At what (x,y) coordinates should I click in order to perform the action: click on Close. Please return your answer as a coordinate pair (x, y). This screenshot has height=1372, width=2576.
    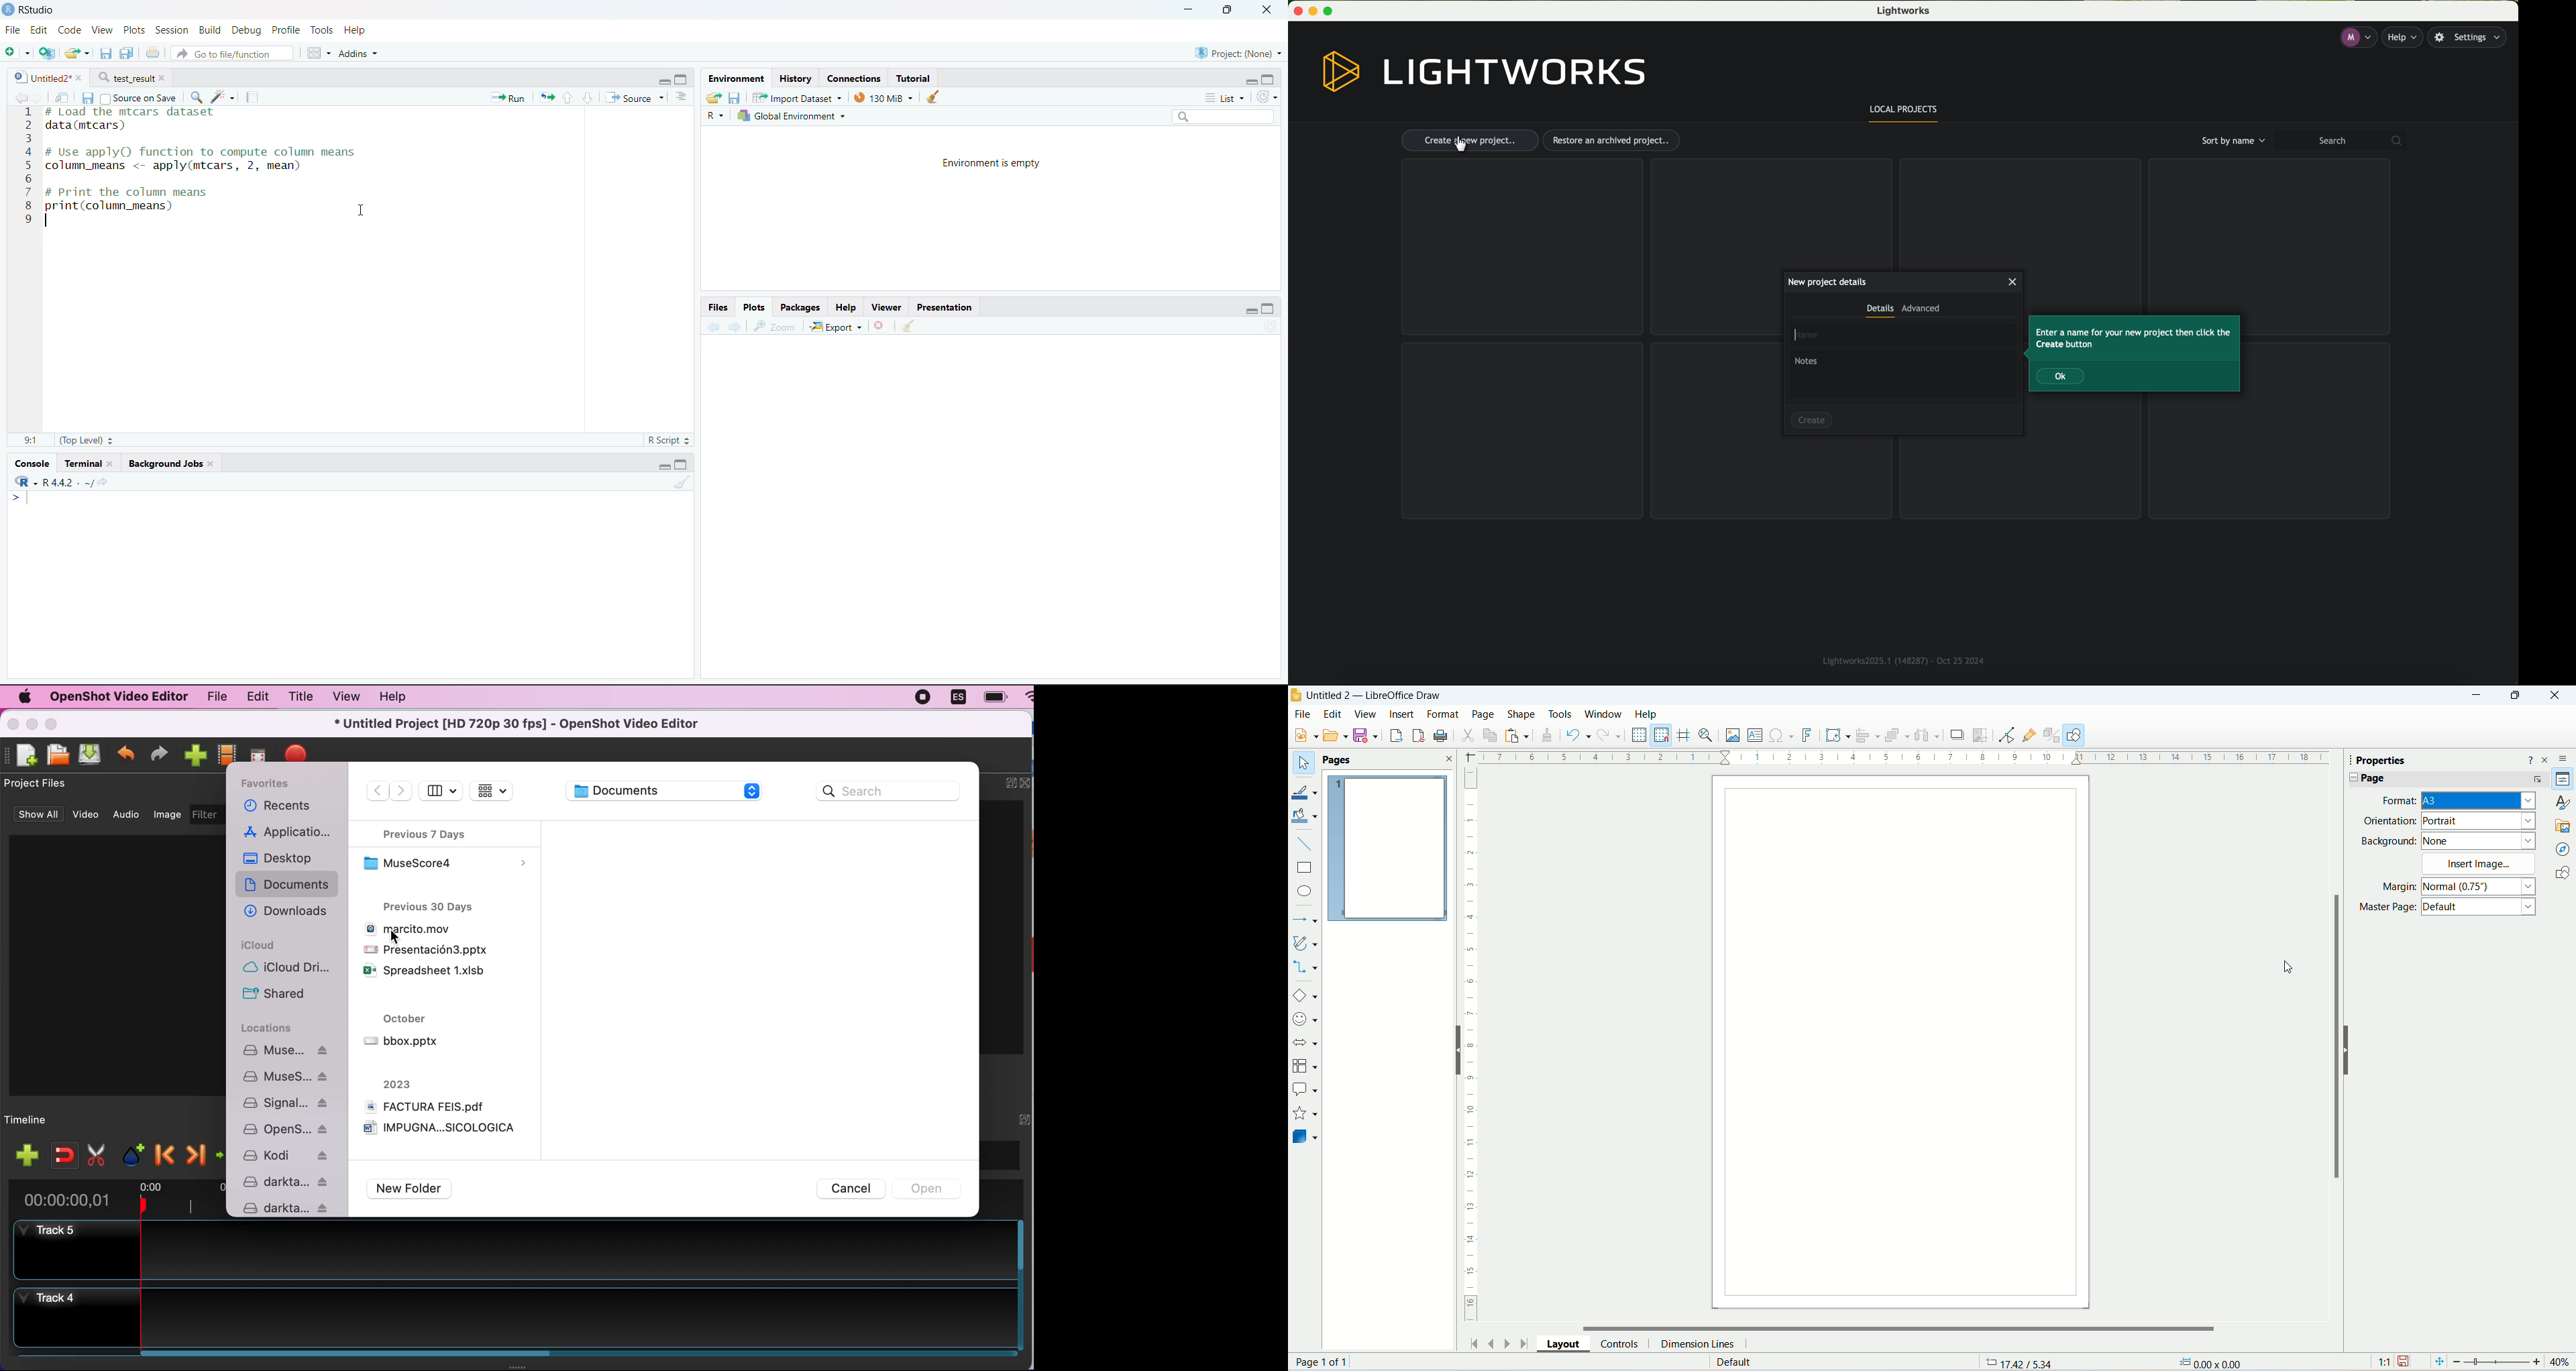
    Looking at the image, I should click on (880, 323).